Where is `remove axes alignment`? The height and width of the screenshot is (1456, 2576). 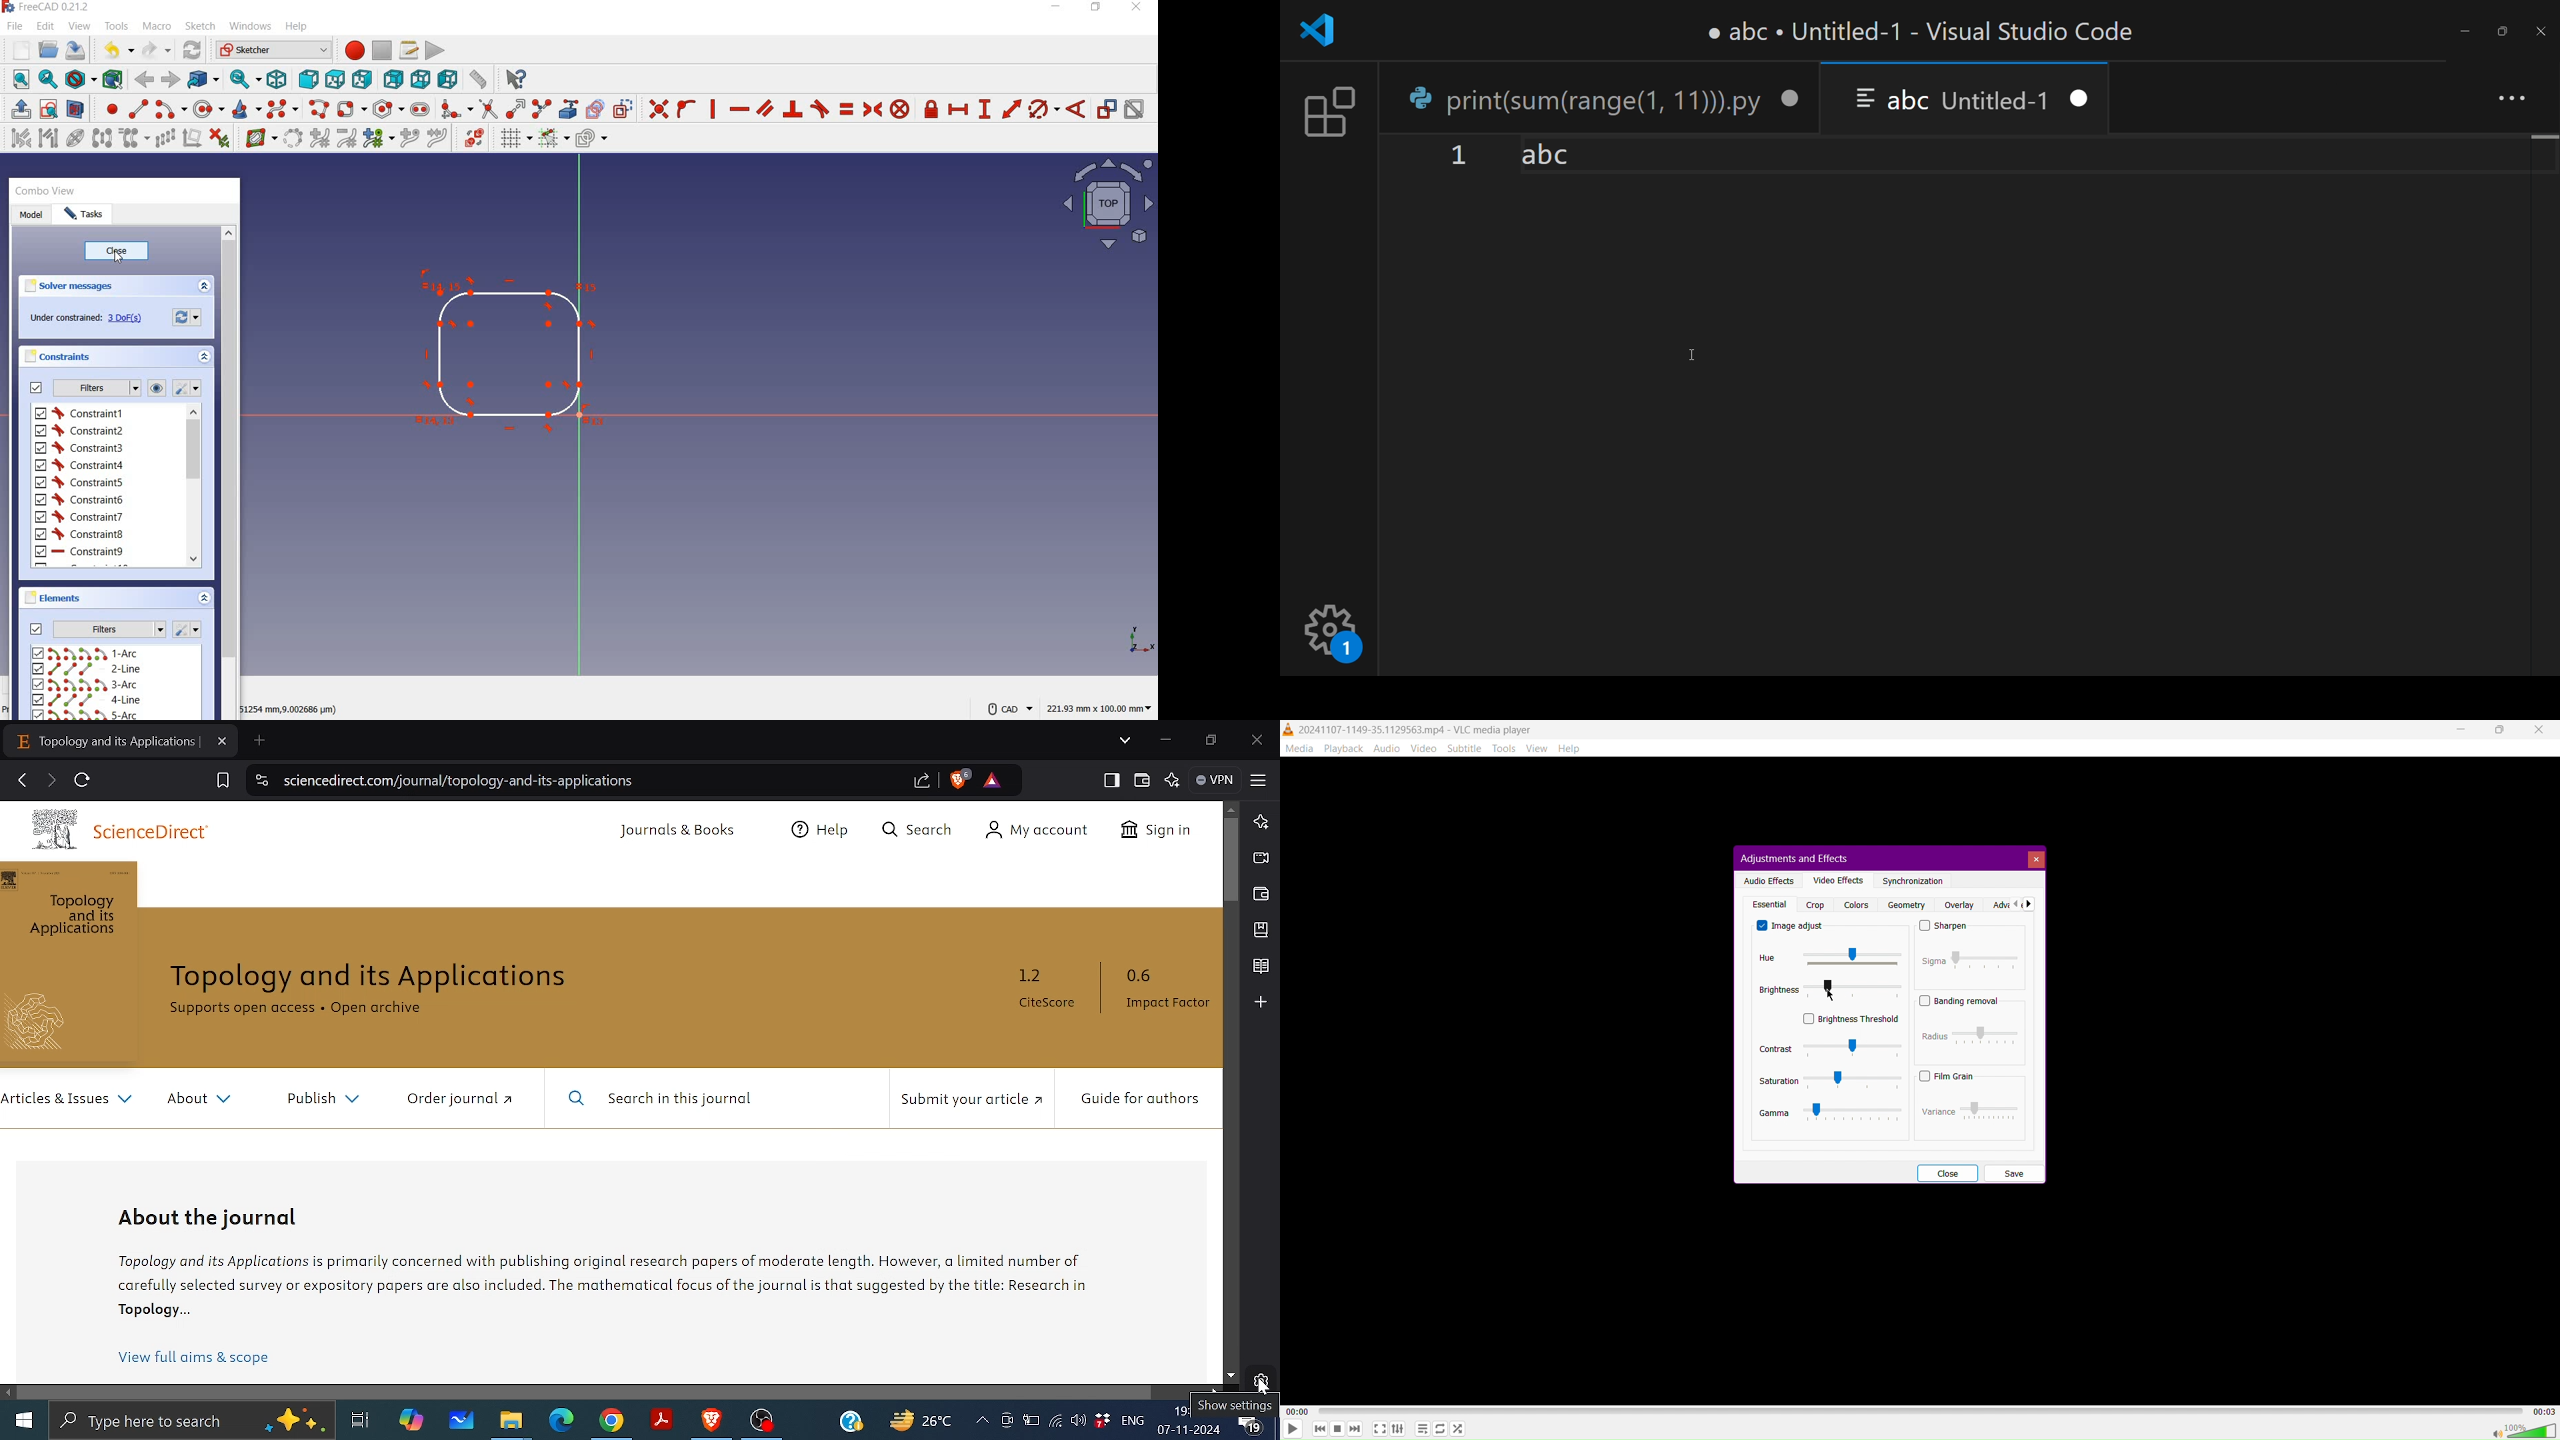 remove axes alignment is located at coordinates (192, 139).